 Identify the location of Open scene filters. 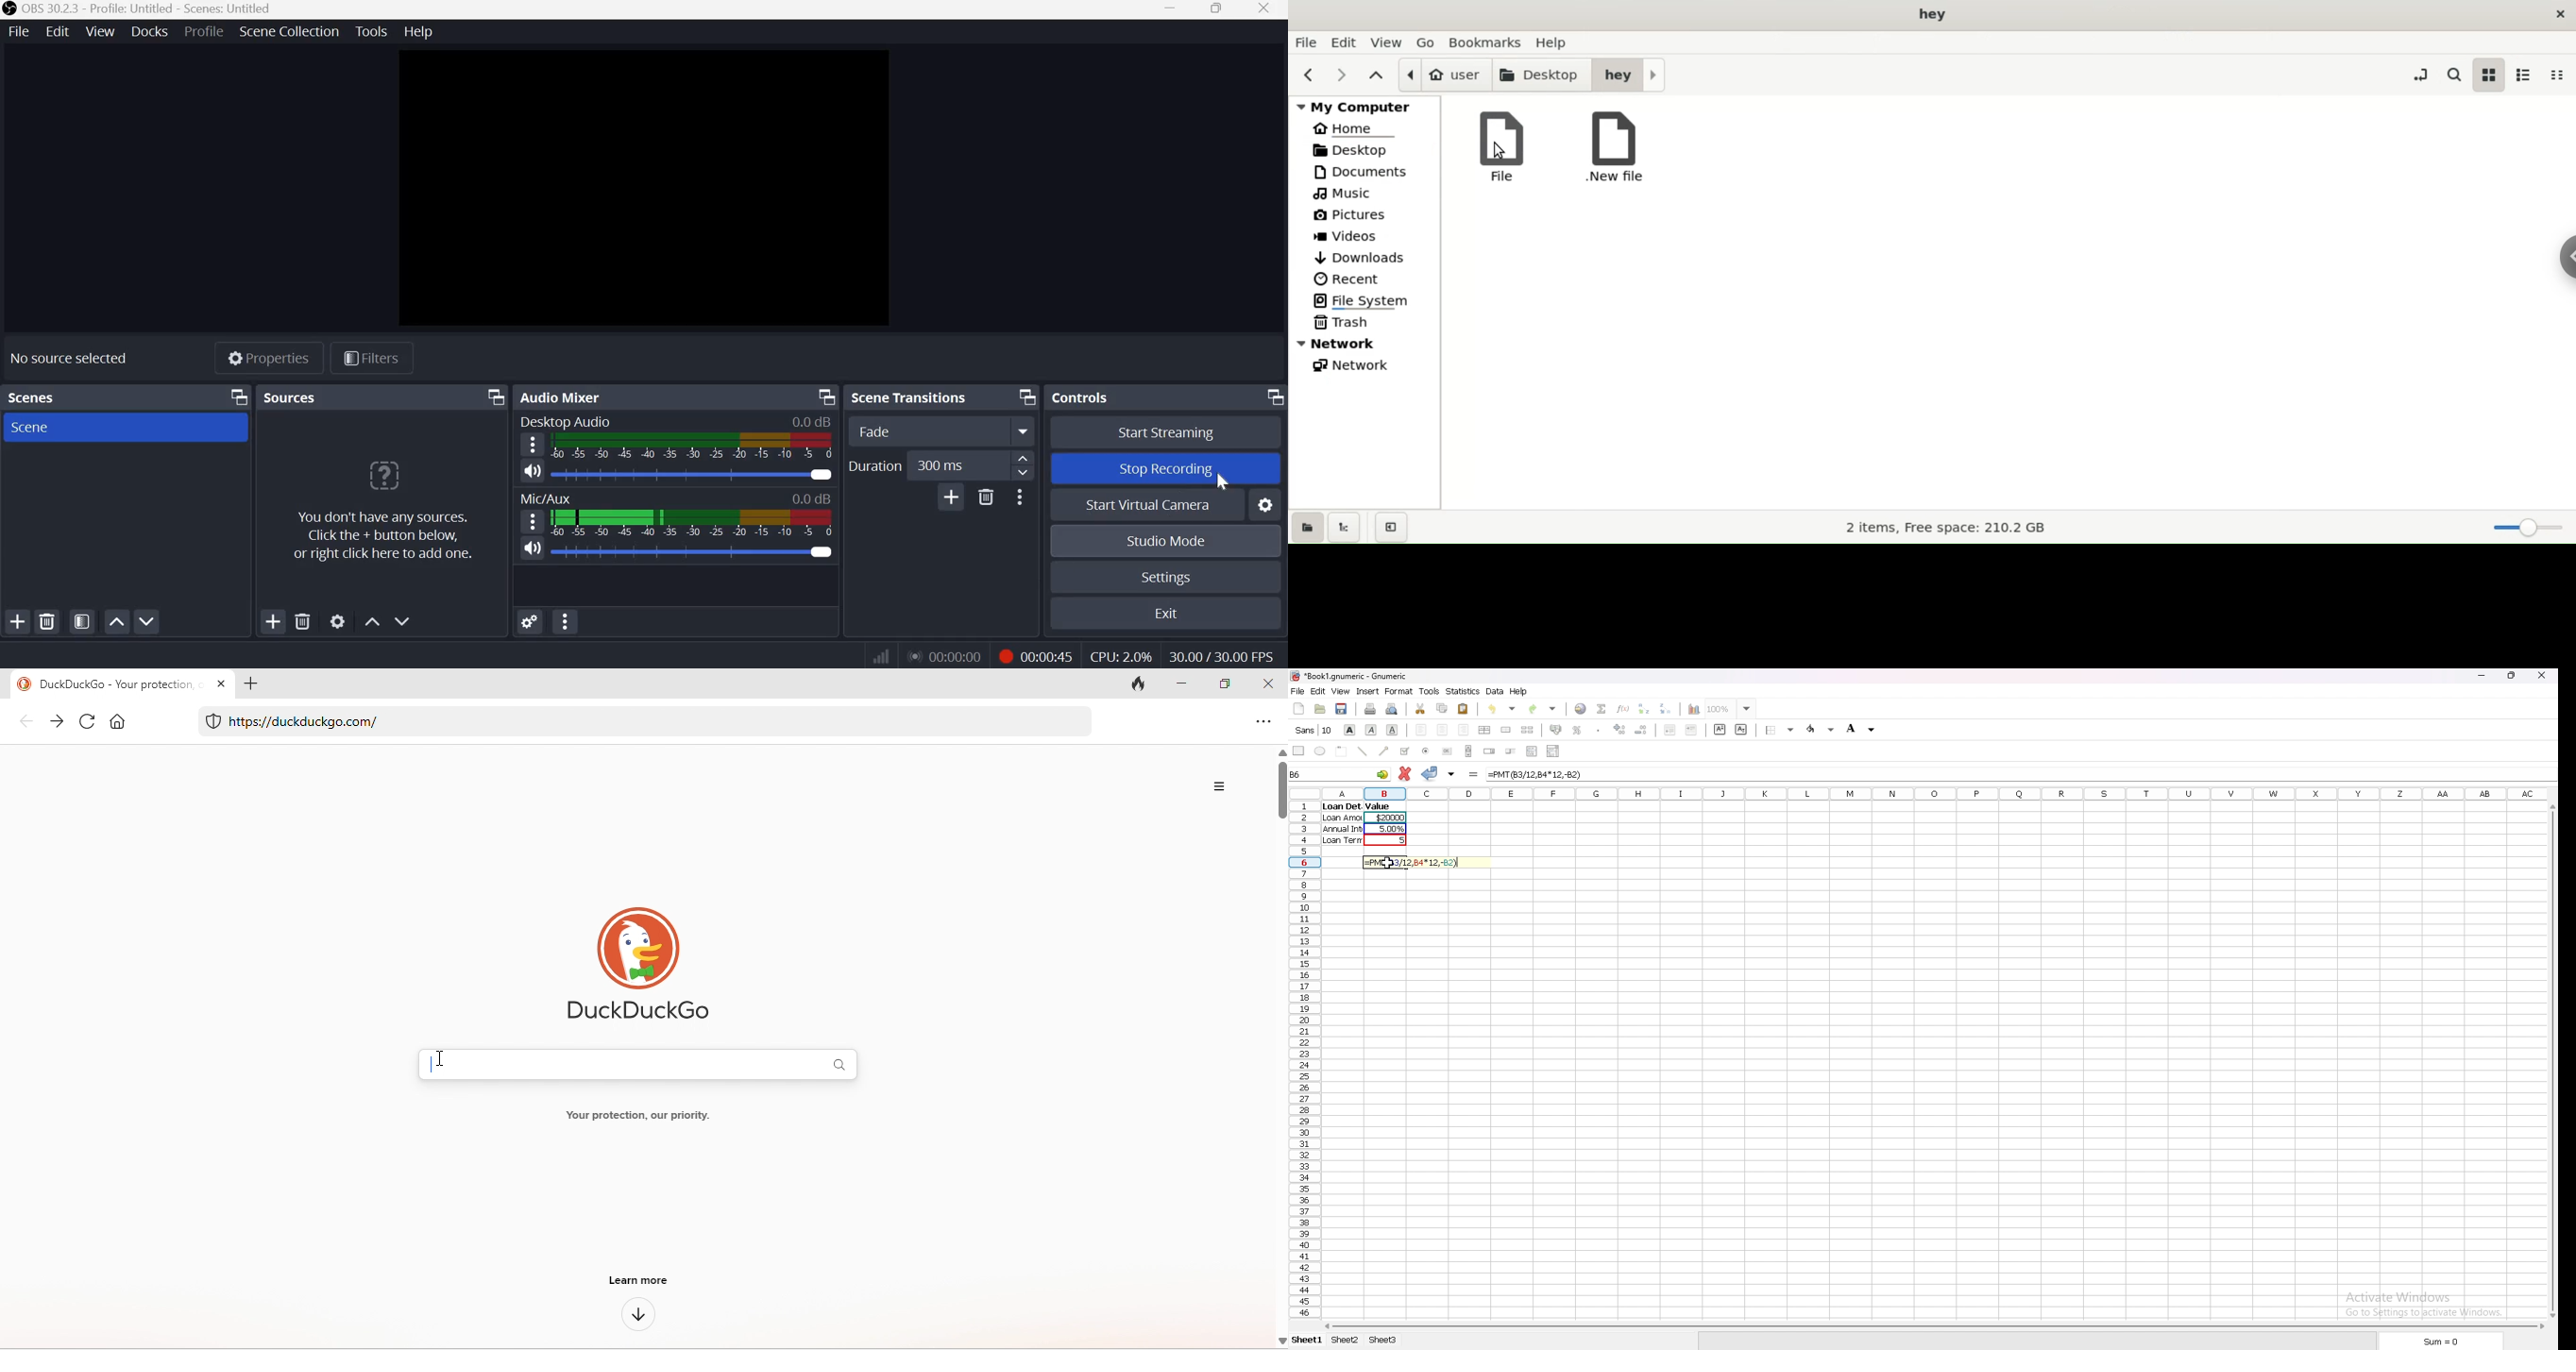
(83, 622).